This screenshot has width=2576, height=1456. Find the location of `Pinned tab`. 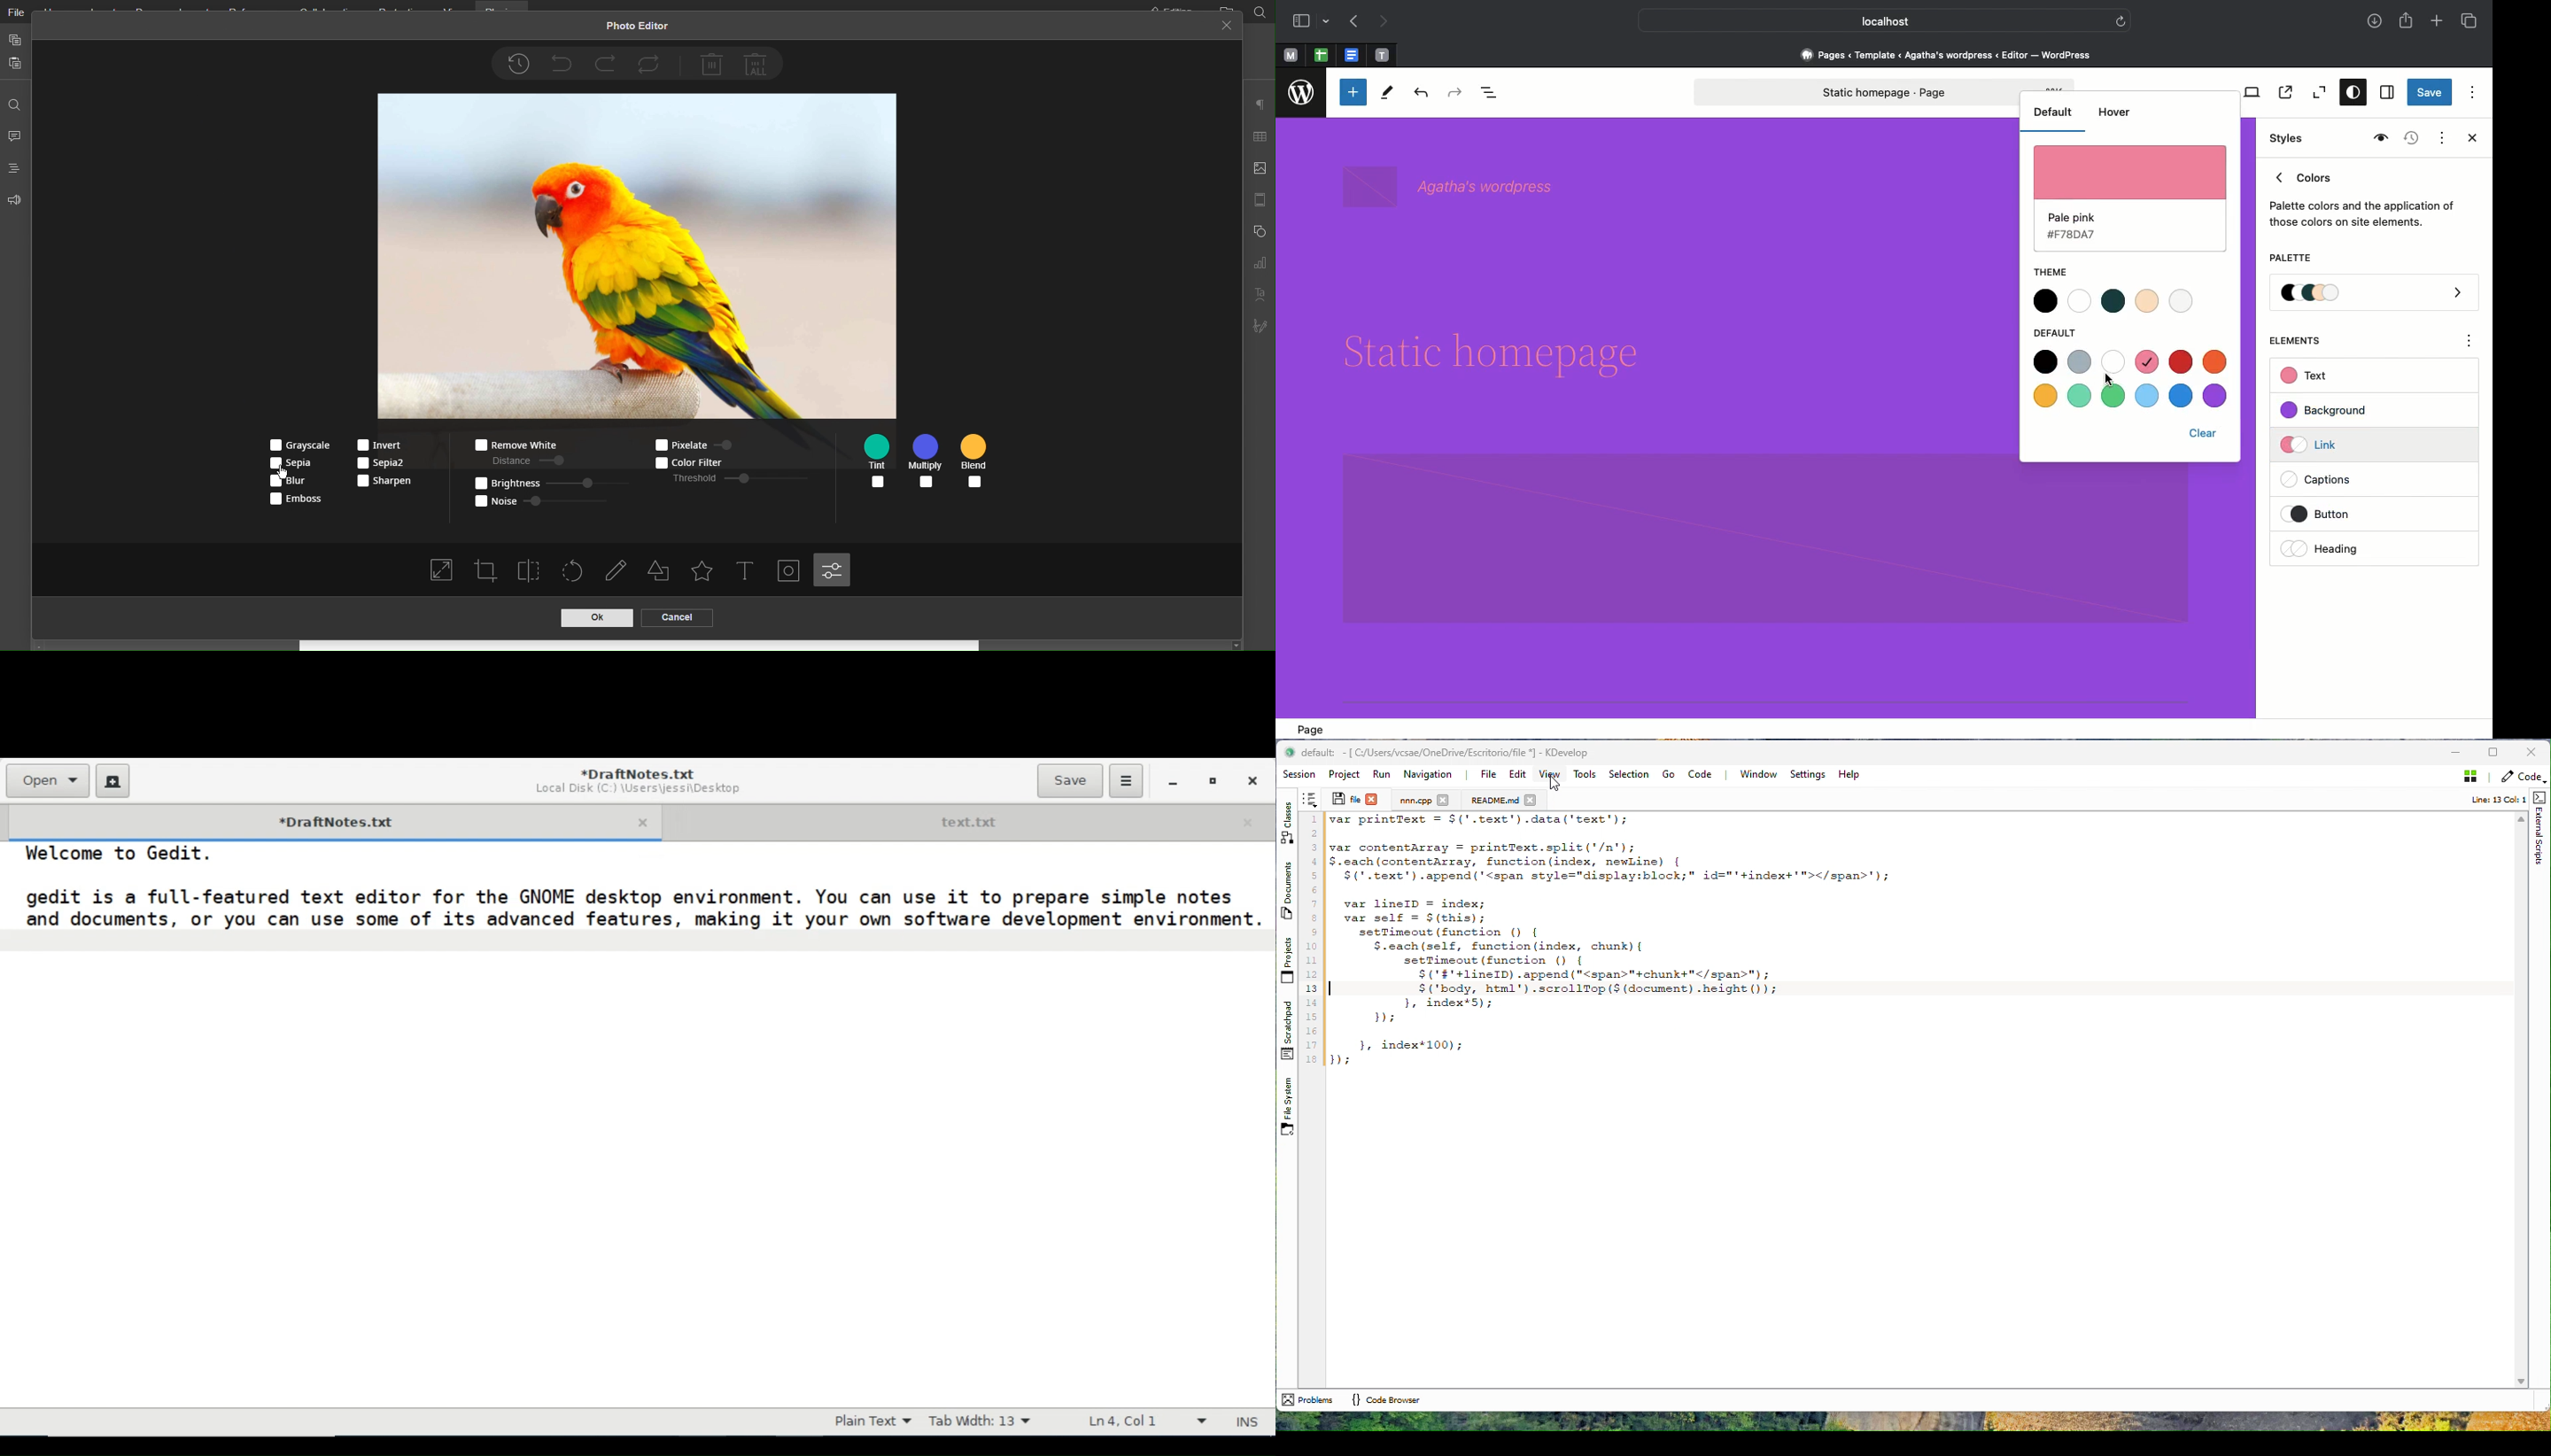

Pinned tab is located at coordinates (1321, 56).